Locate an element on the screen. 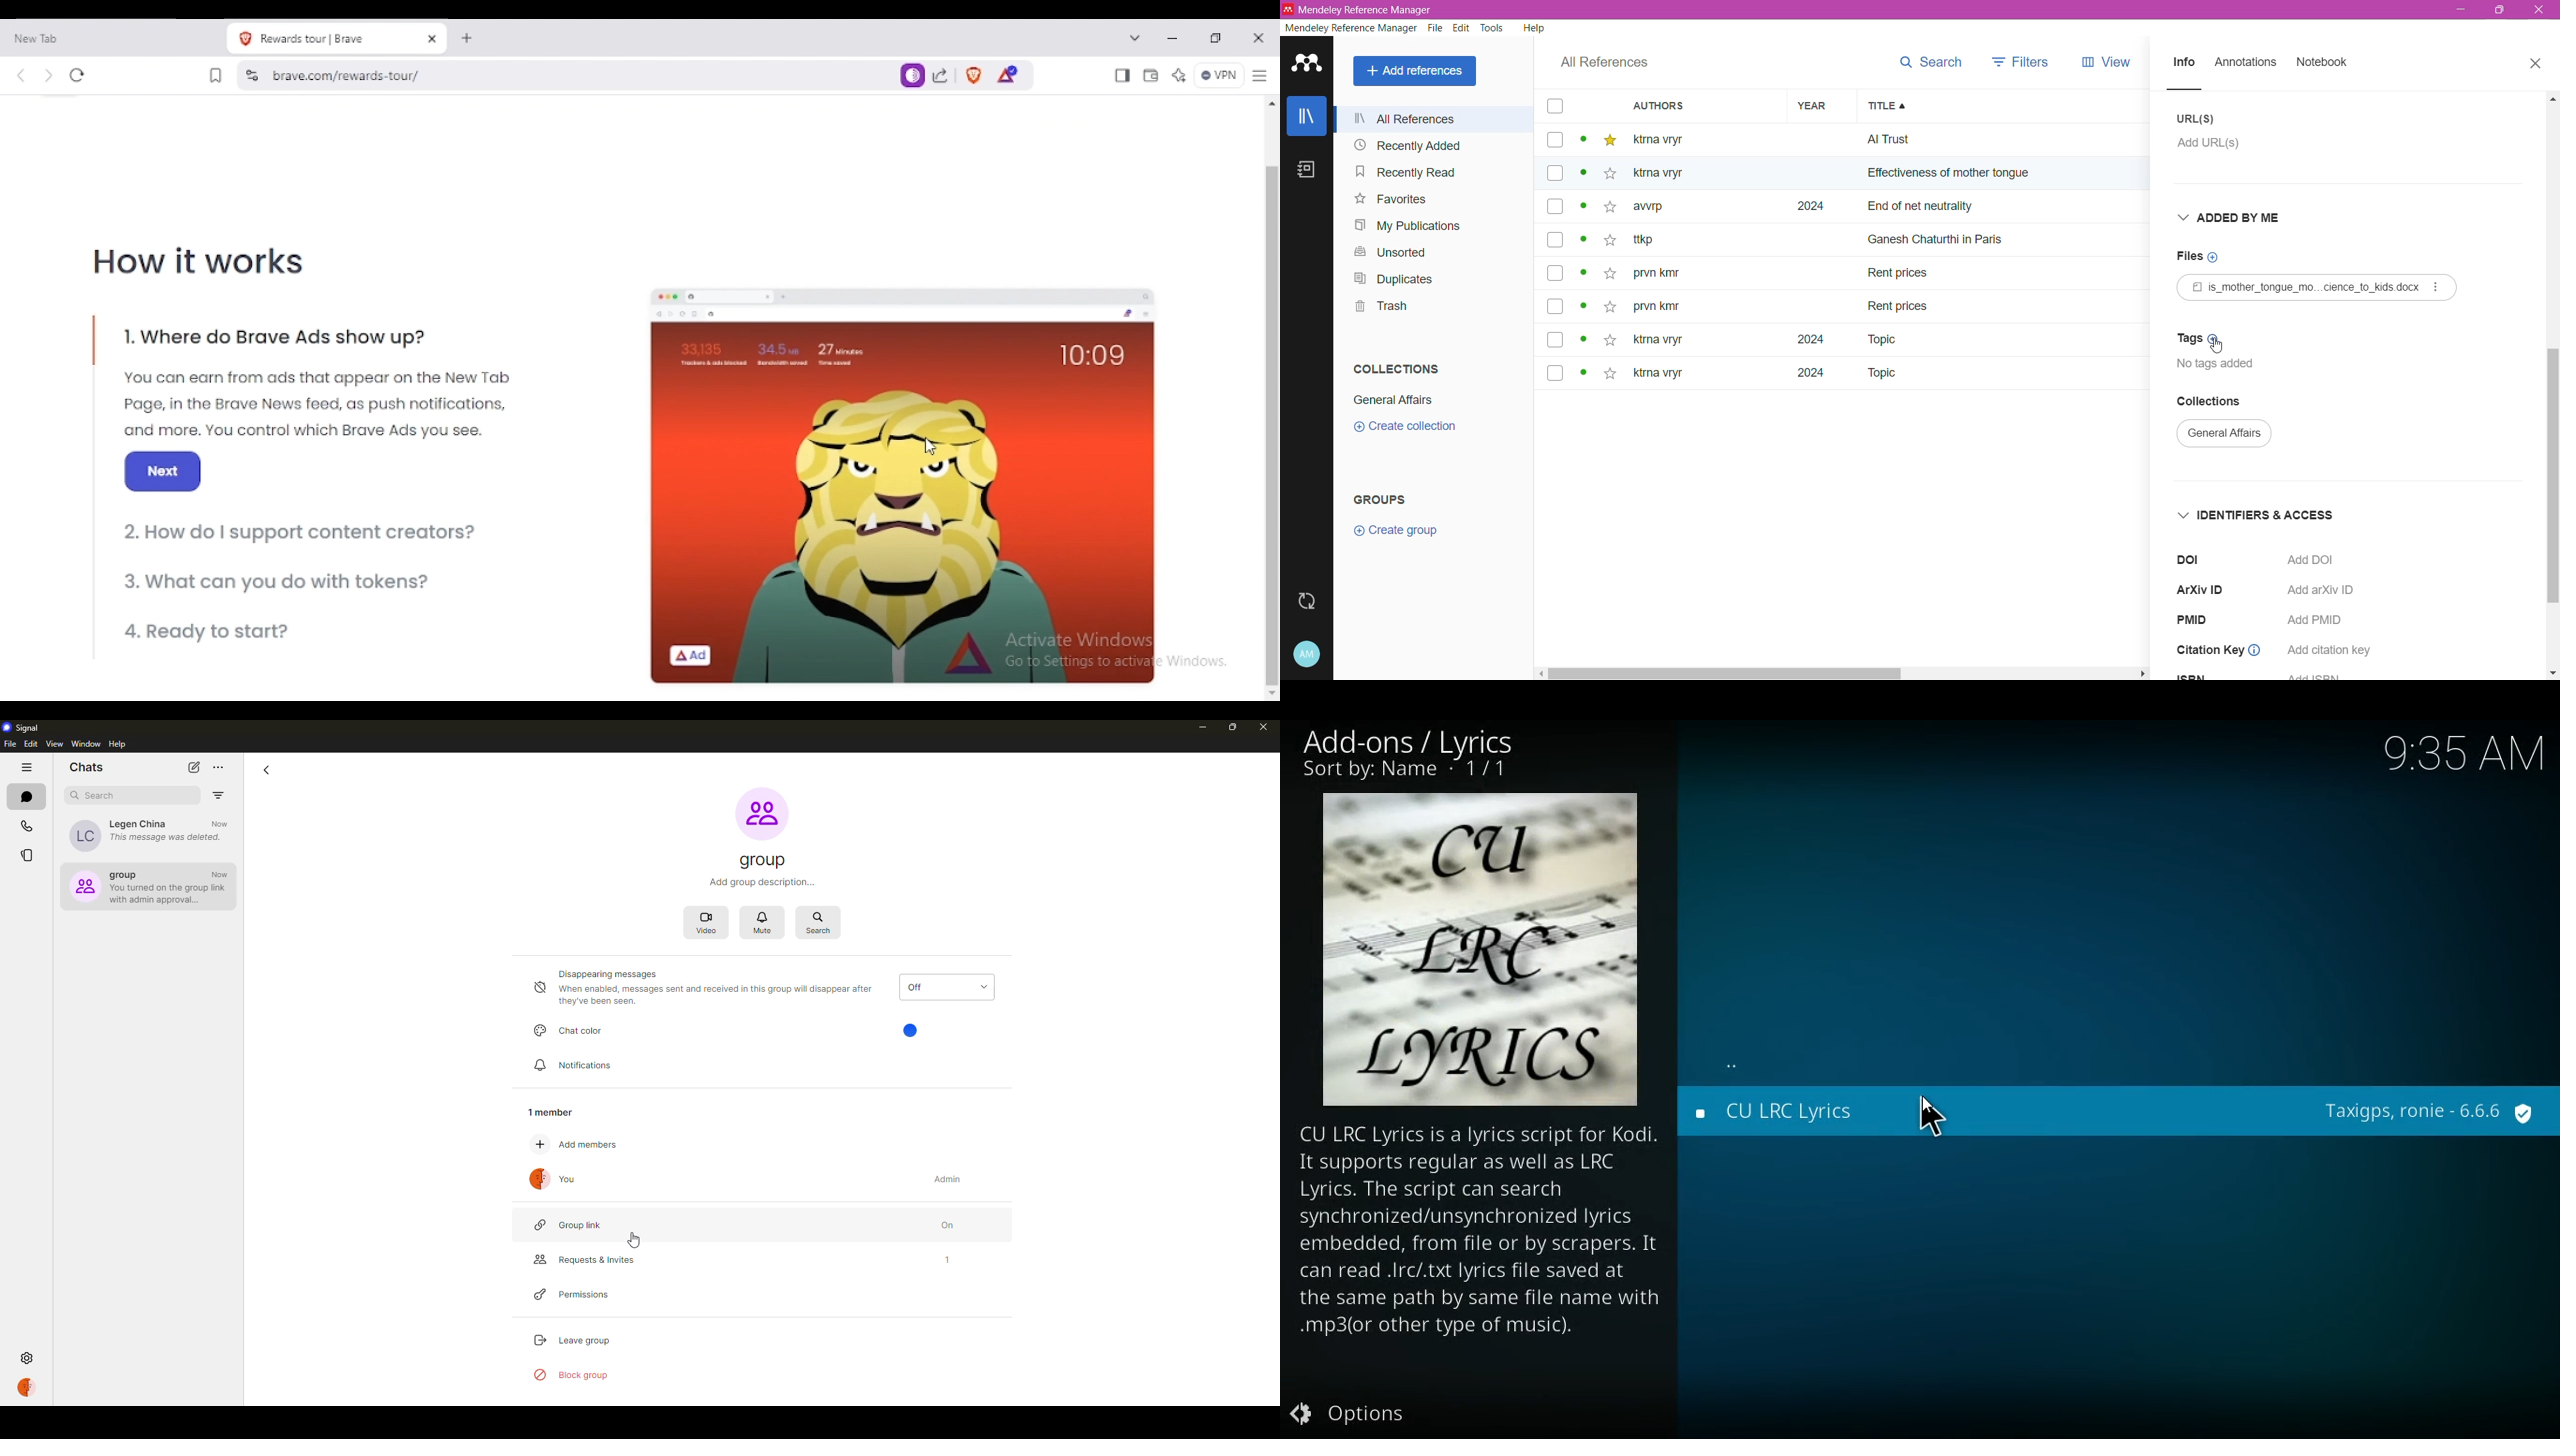 The width and height of the screenshot is (2576, 1456). lyrics logo is located at coordinates (1481, 951).